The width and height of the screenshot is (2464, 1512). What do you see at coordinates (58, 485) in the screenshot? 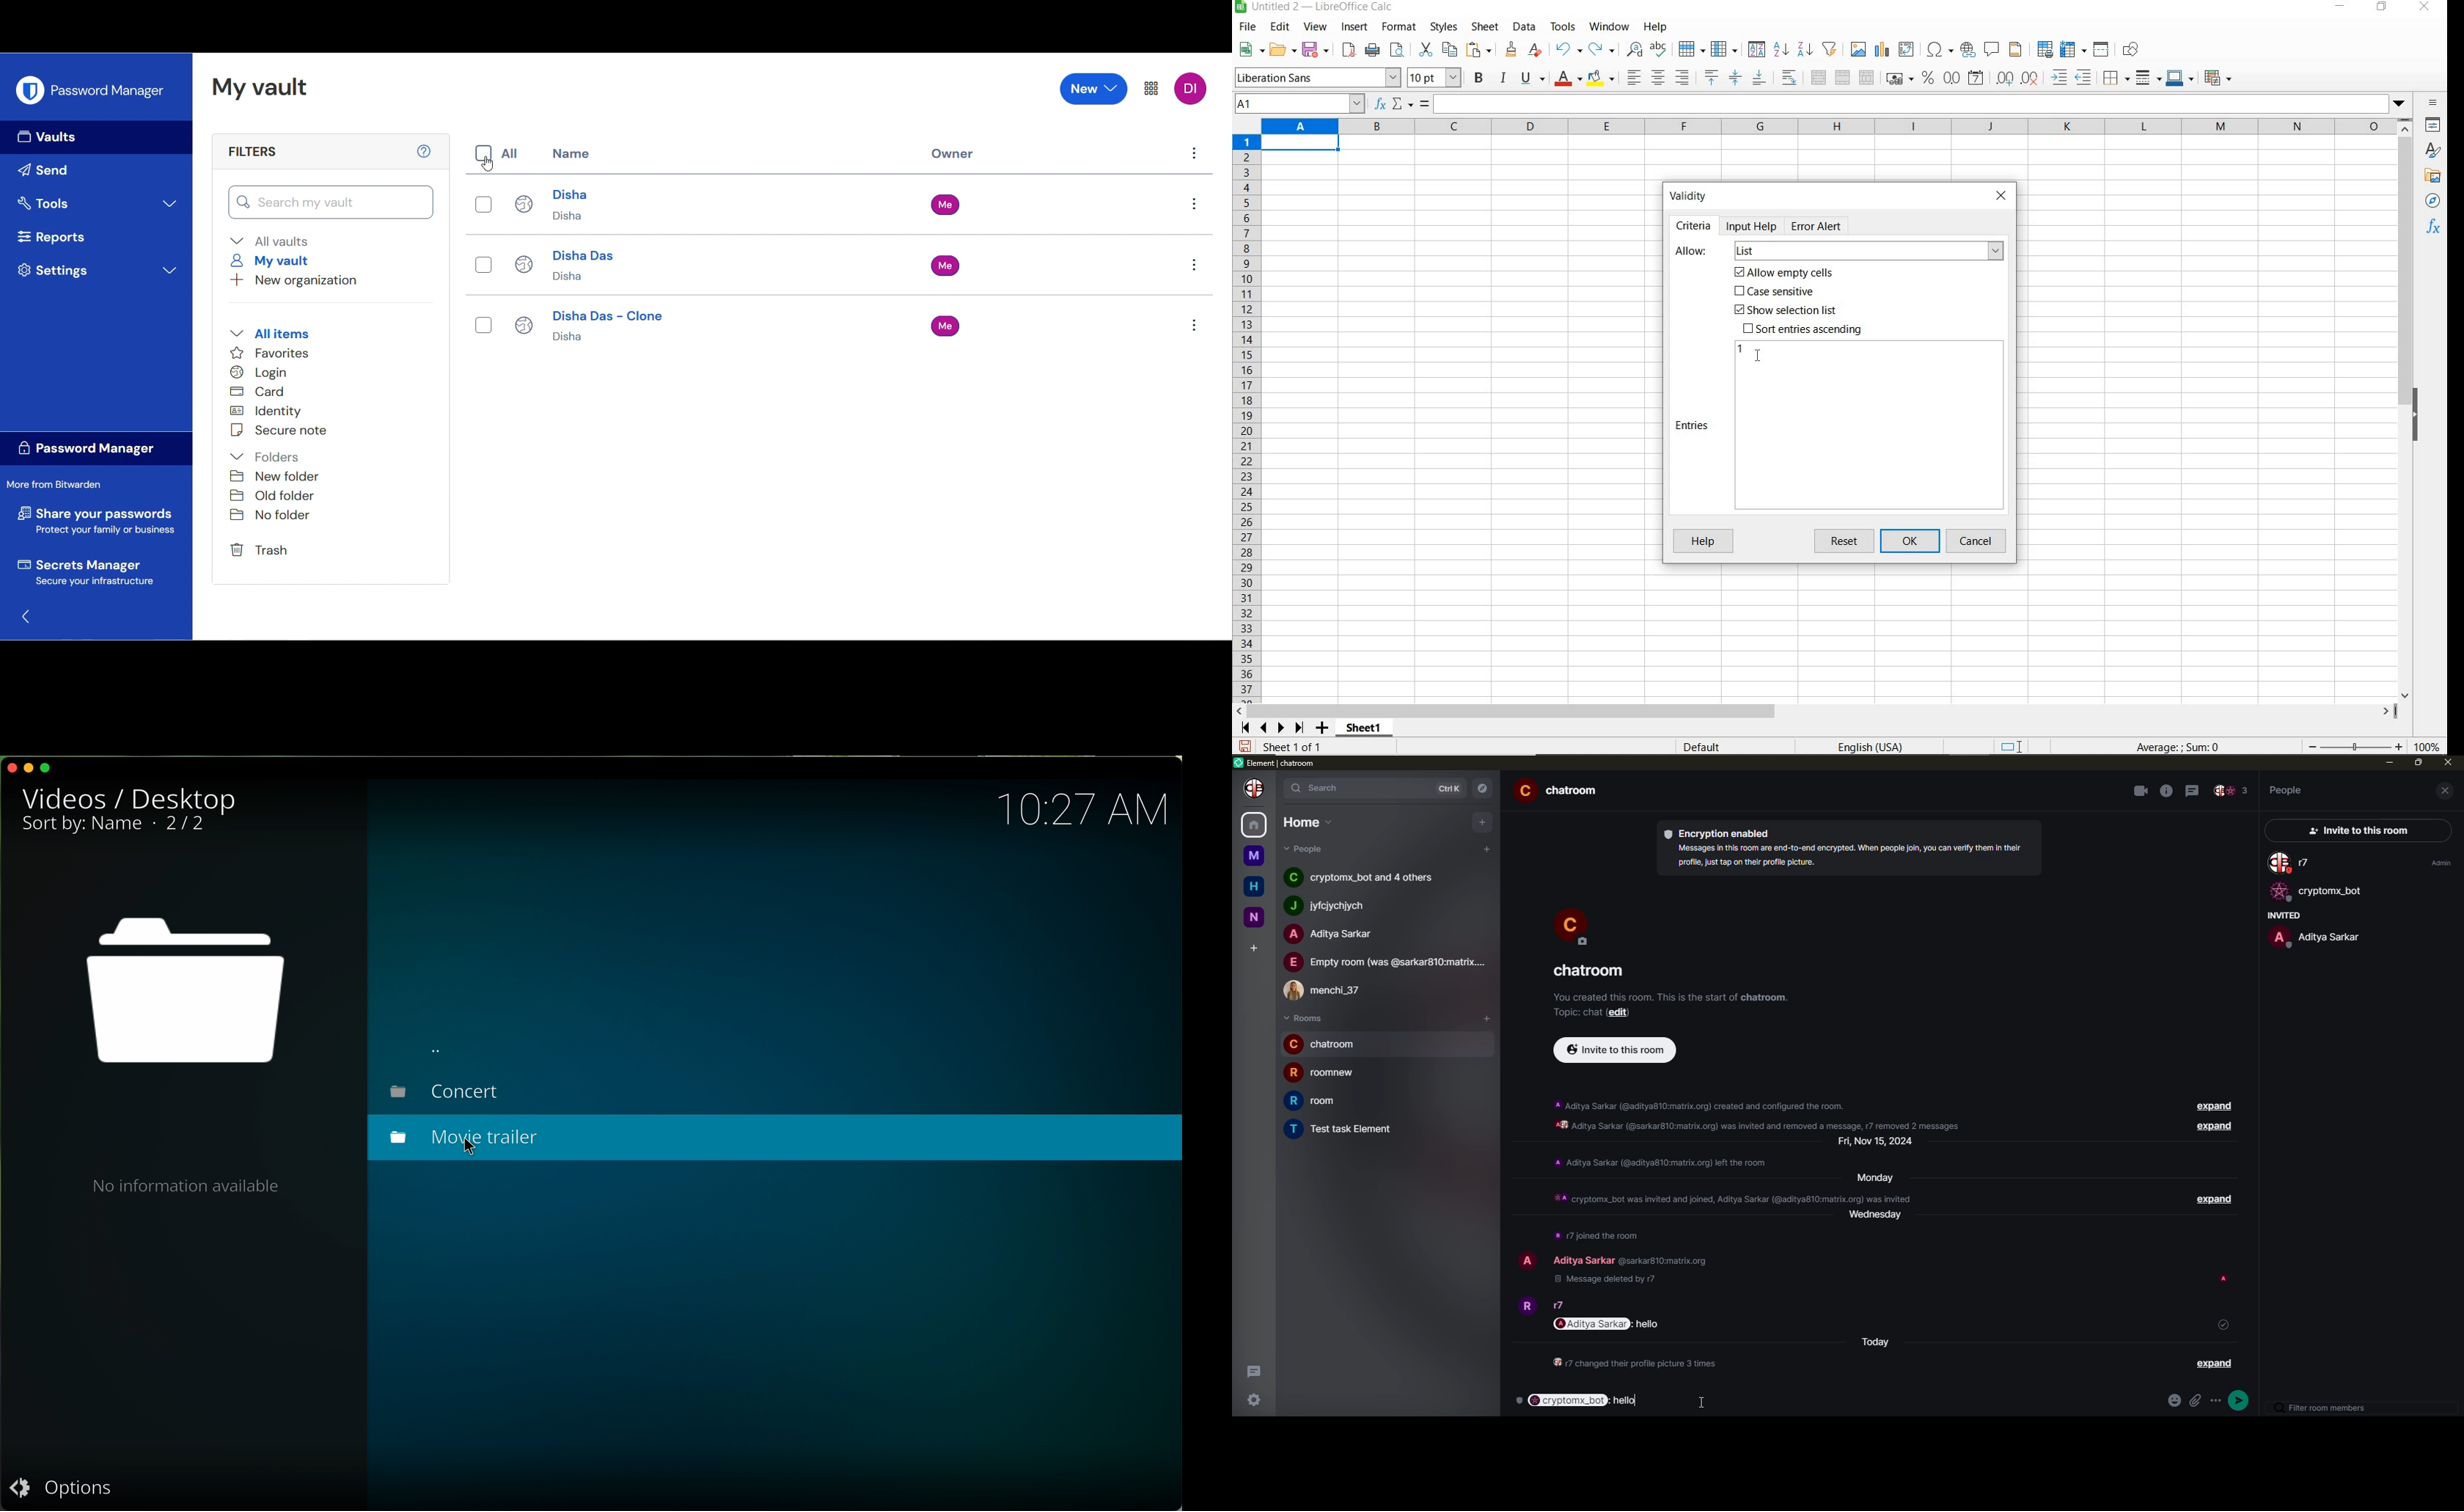
I see `More from Bitwarden` at bounding box center [58, 485].